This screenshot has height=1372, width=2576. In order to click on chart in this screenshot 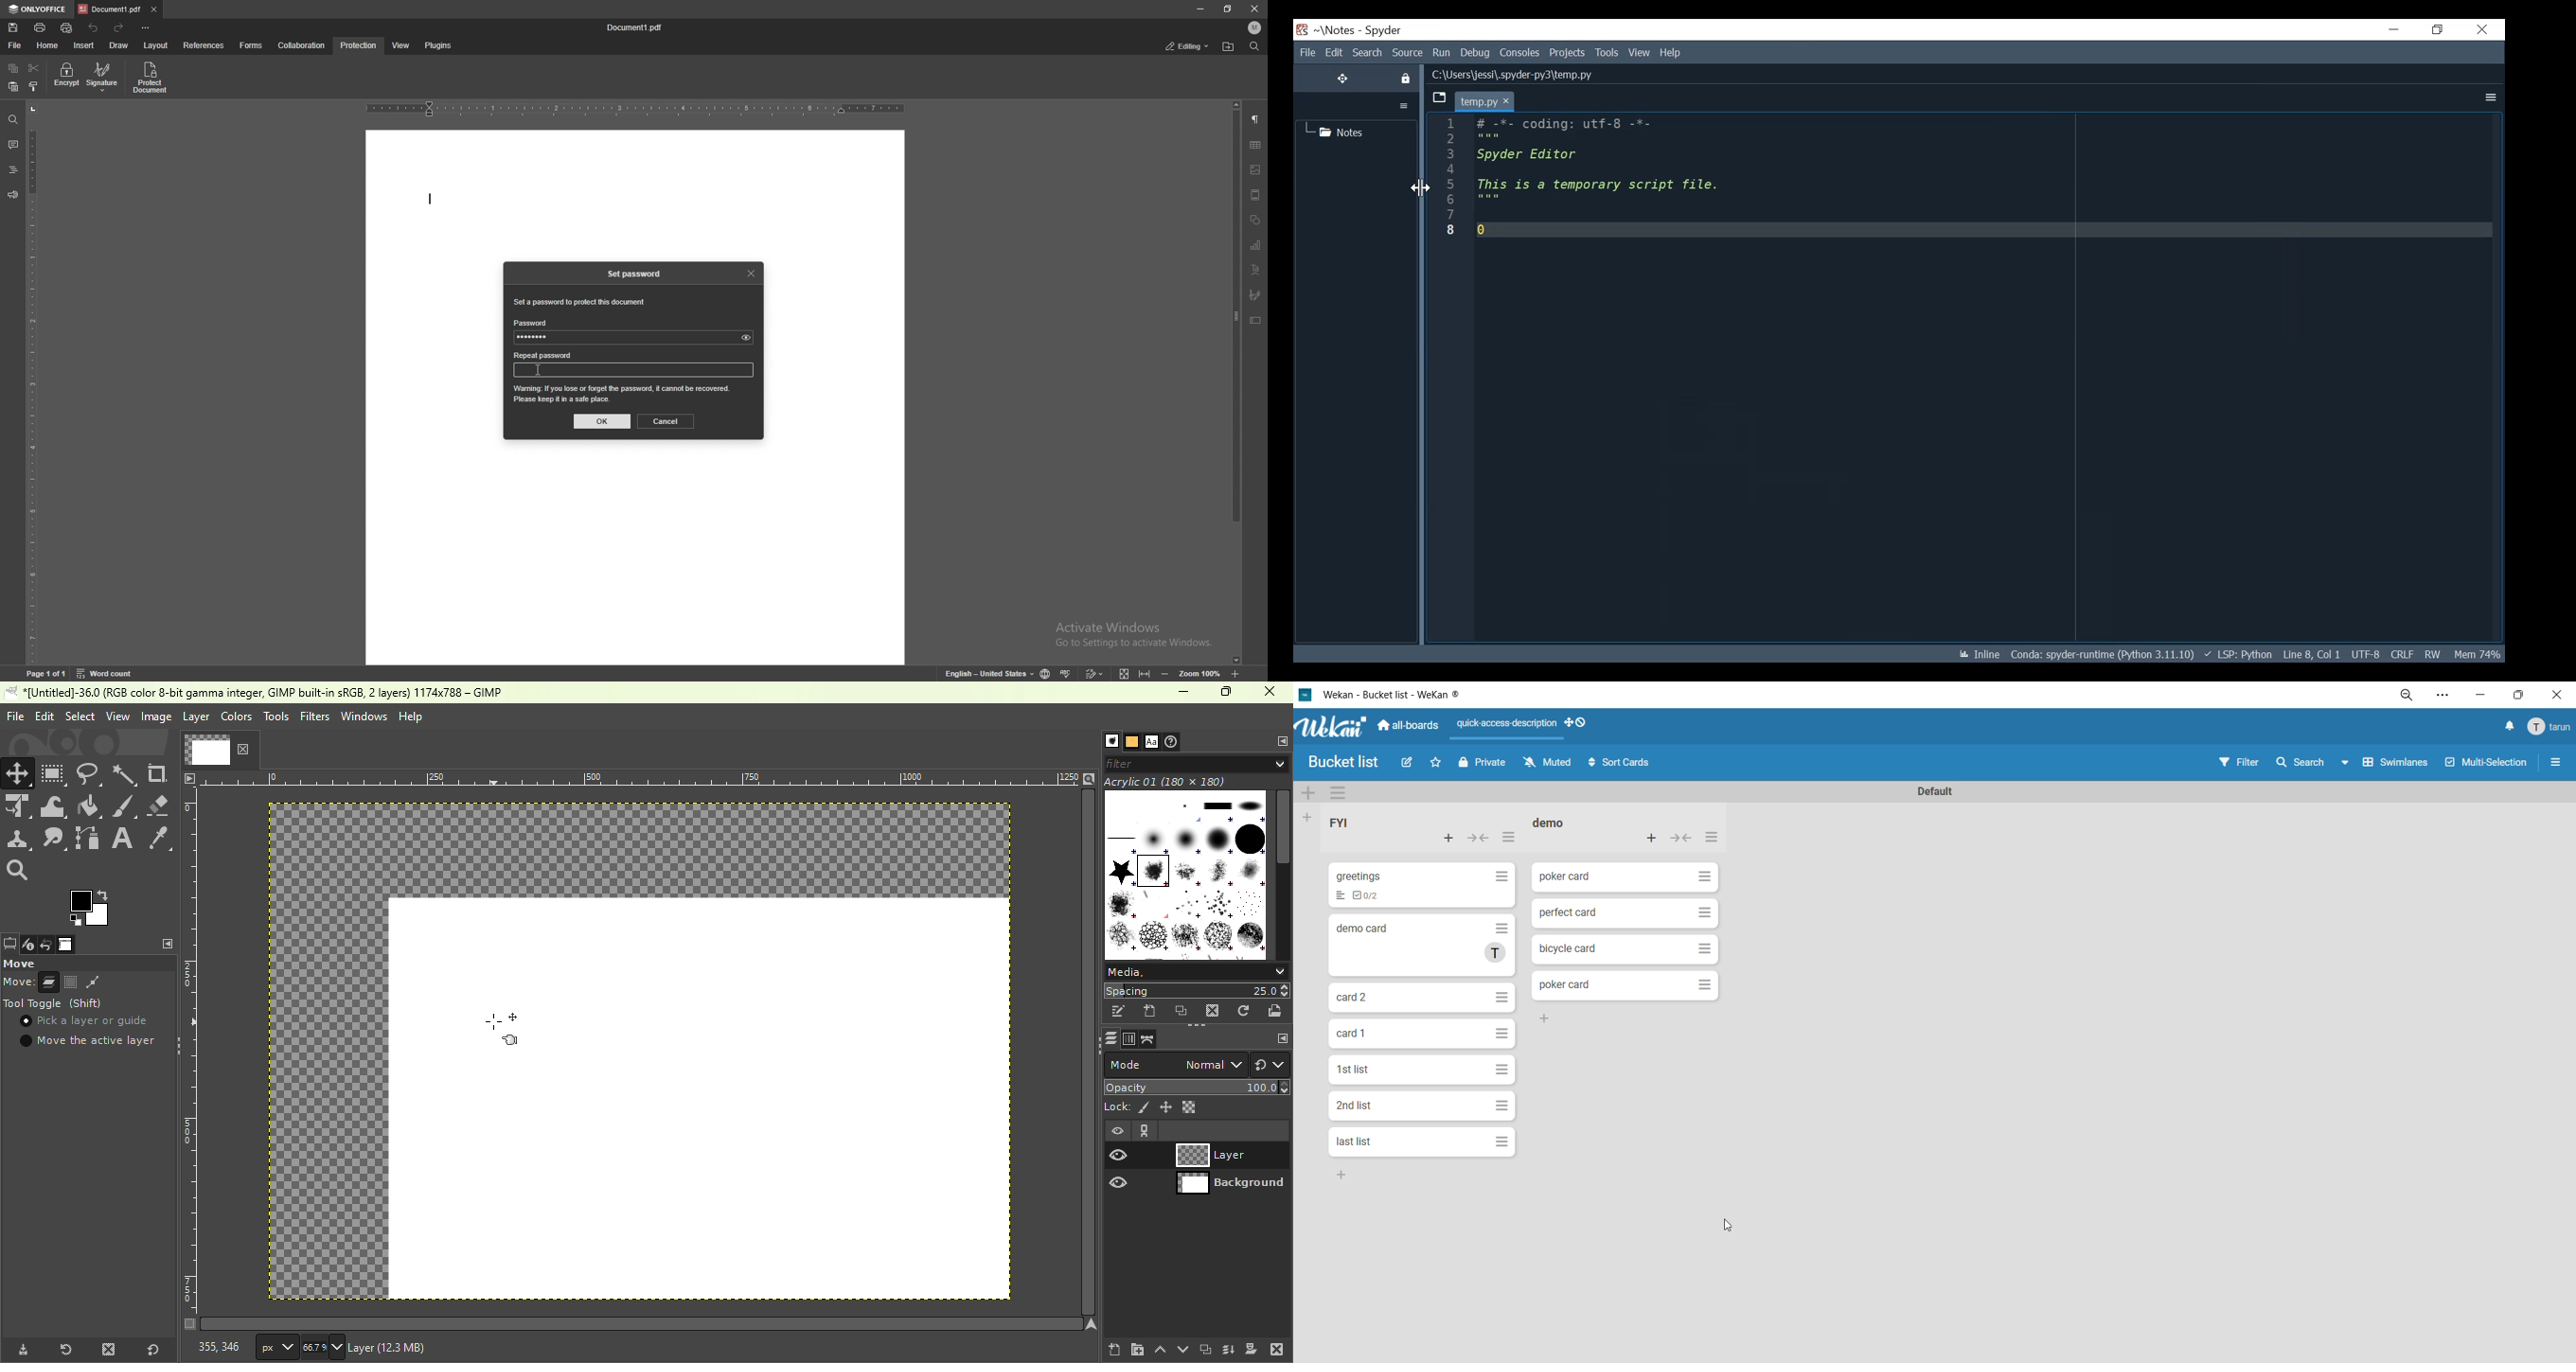, I will do `click(1256, 244)`.